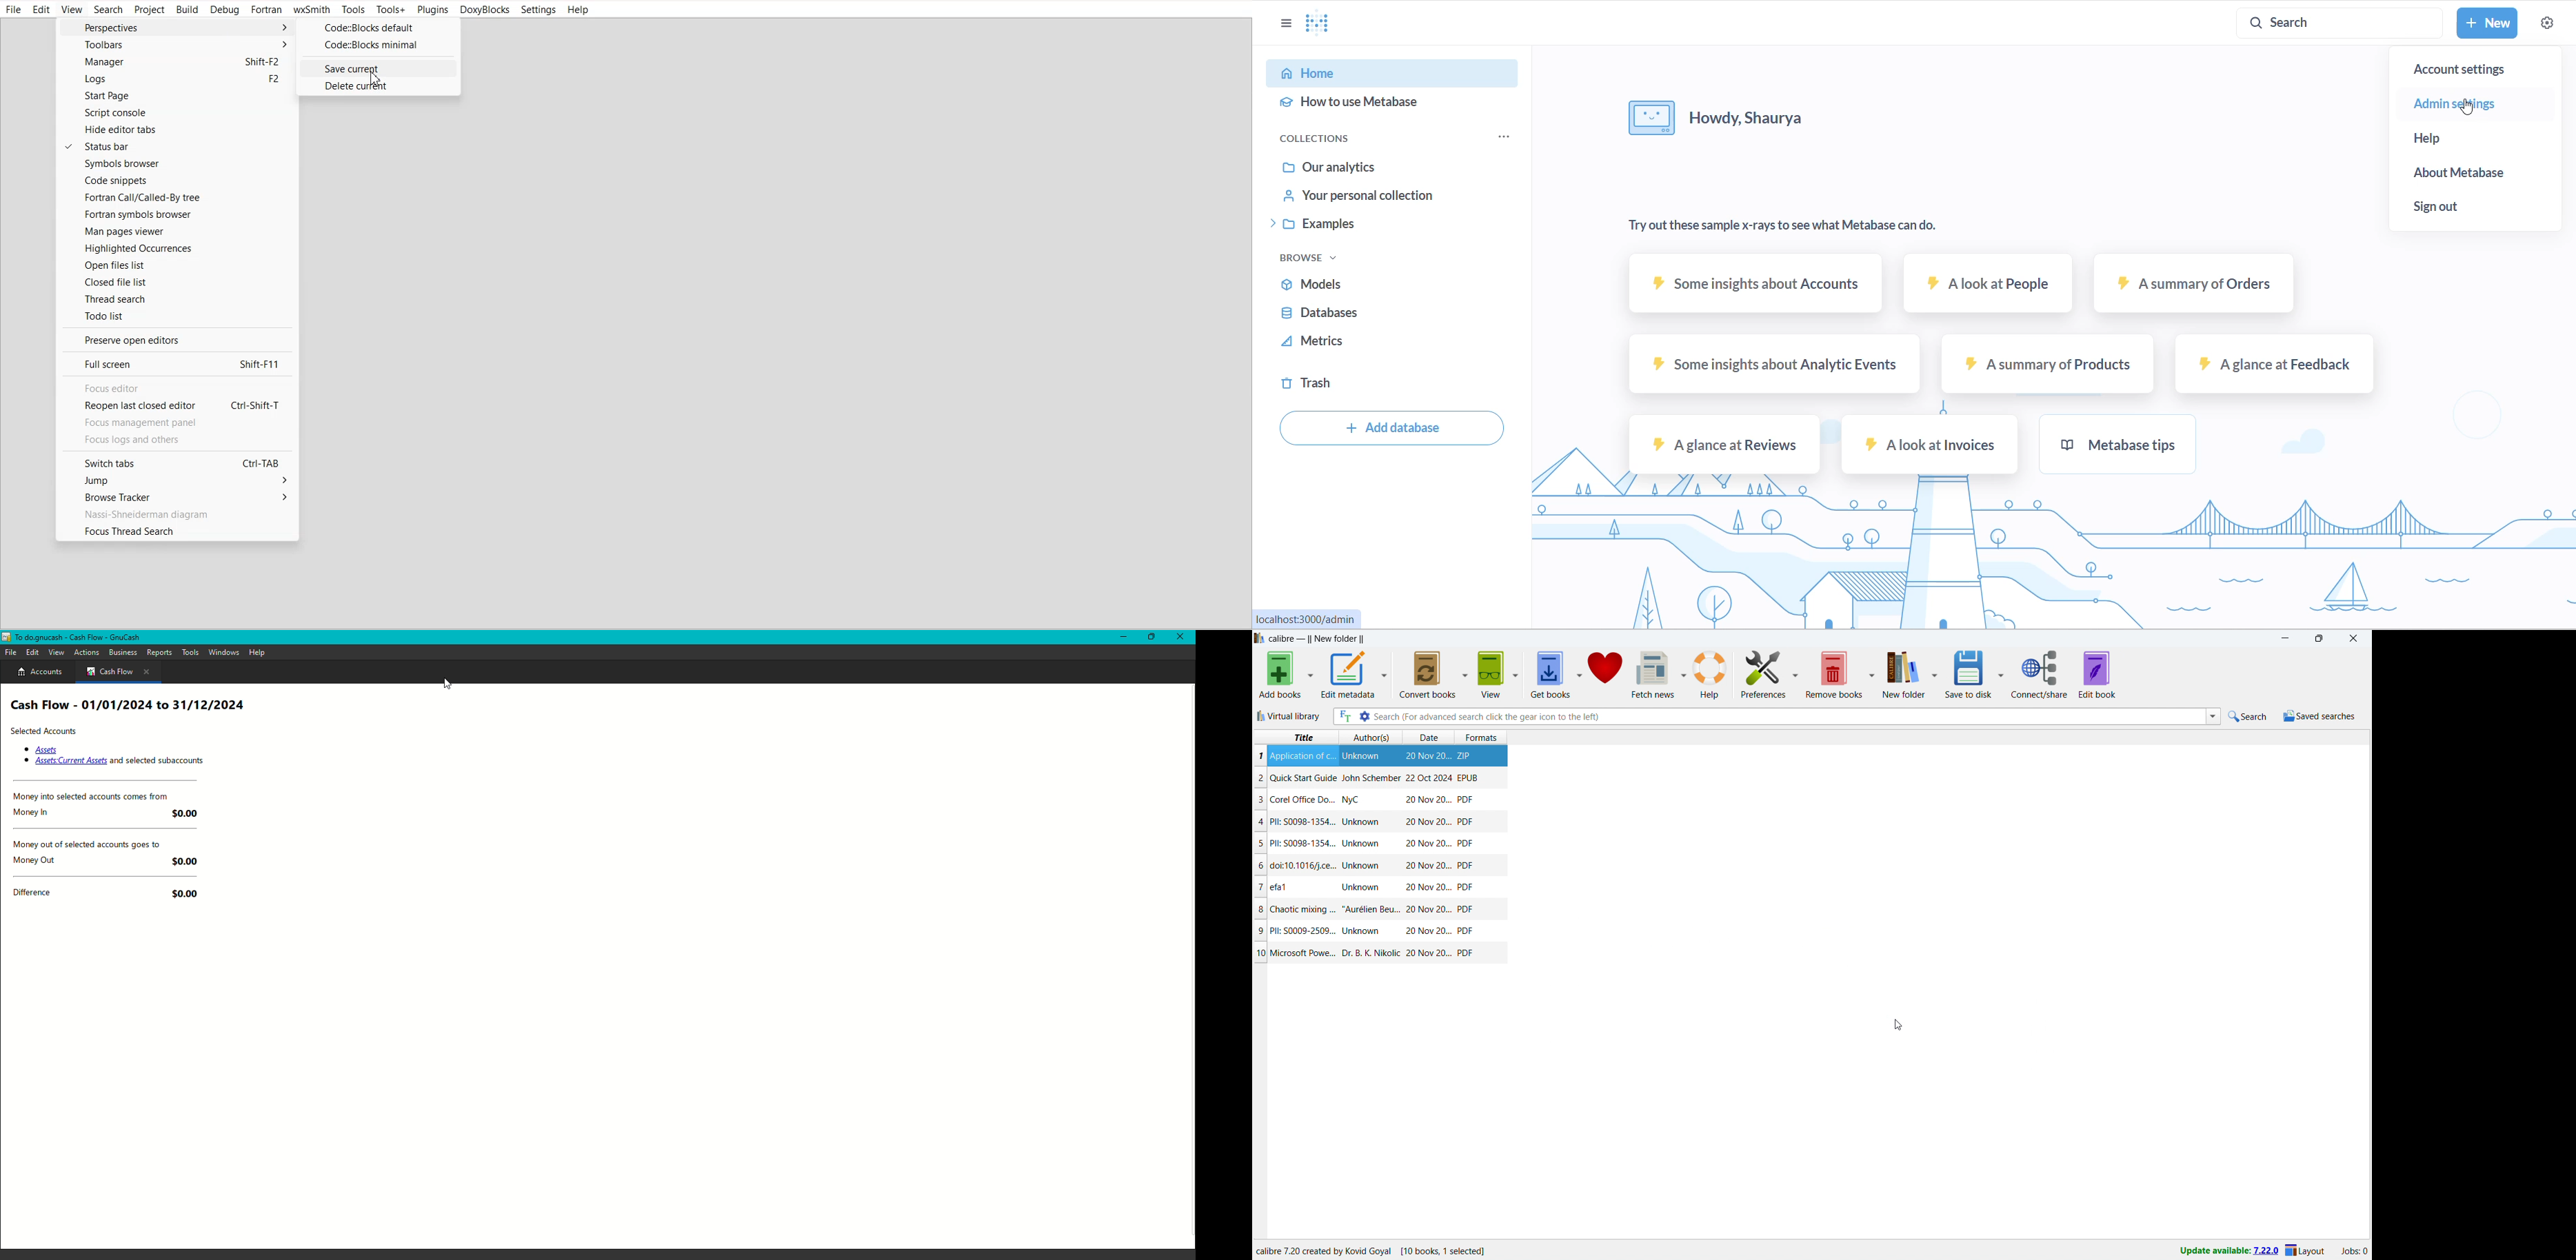 This screenshot has width=2576, height=1260. Describe the element at coordinates (1427, 738) in the screenshot. I see `date` at that location.